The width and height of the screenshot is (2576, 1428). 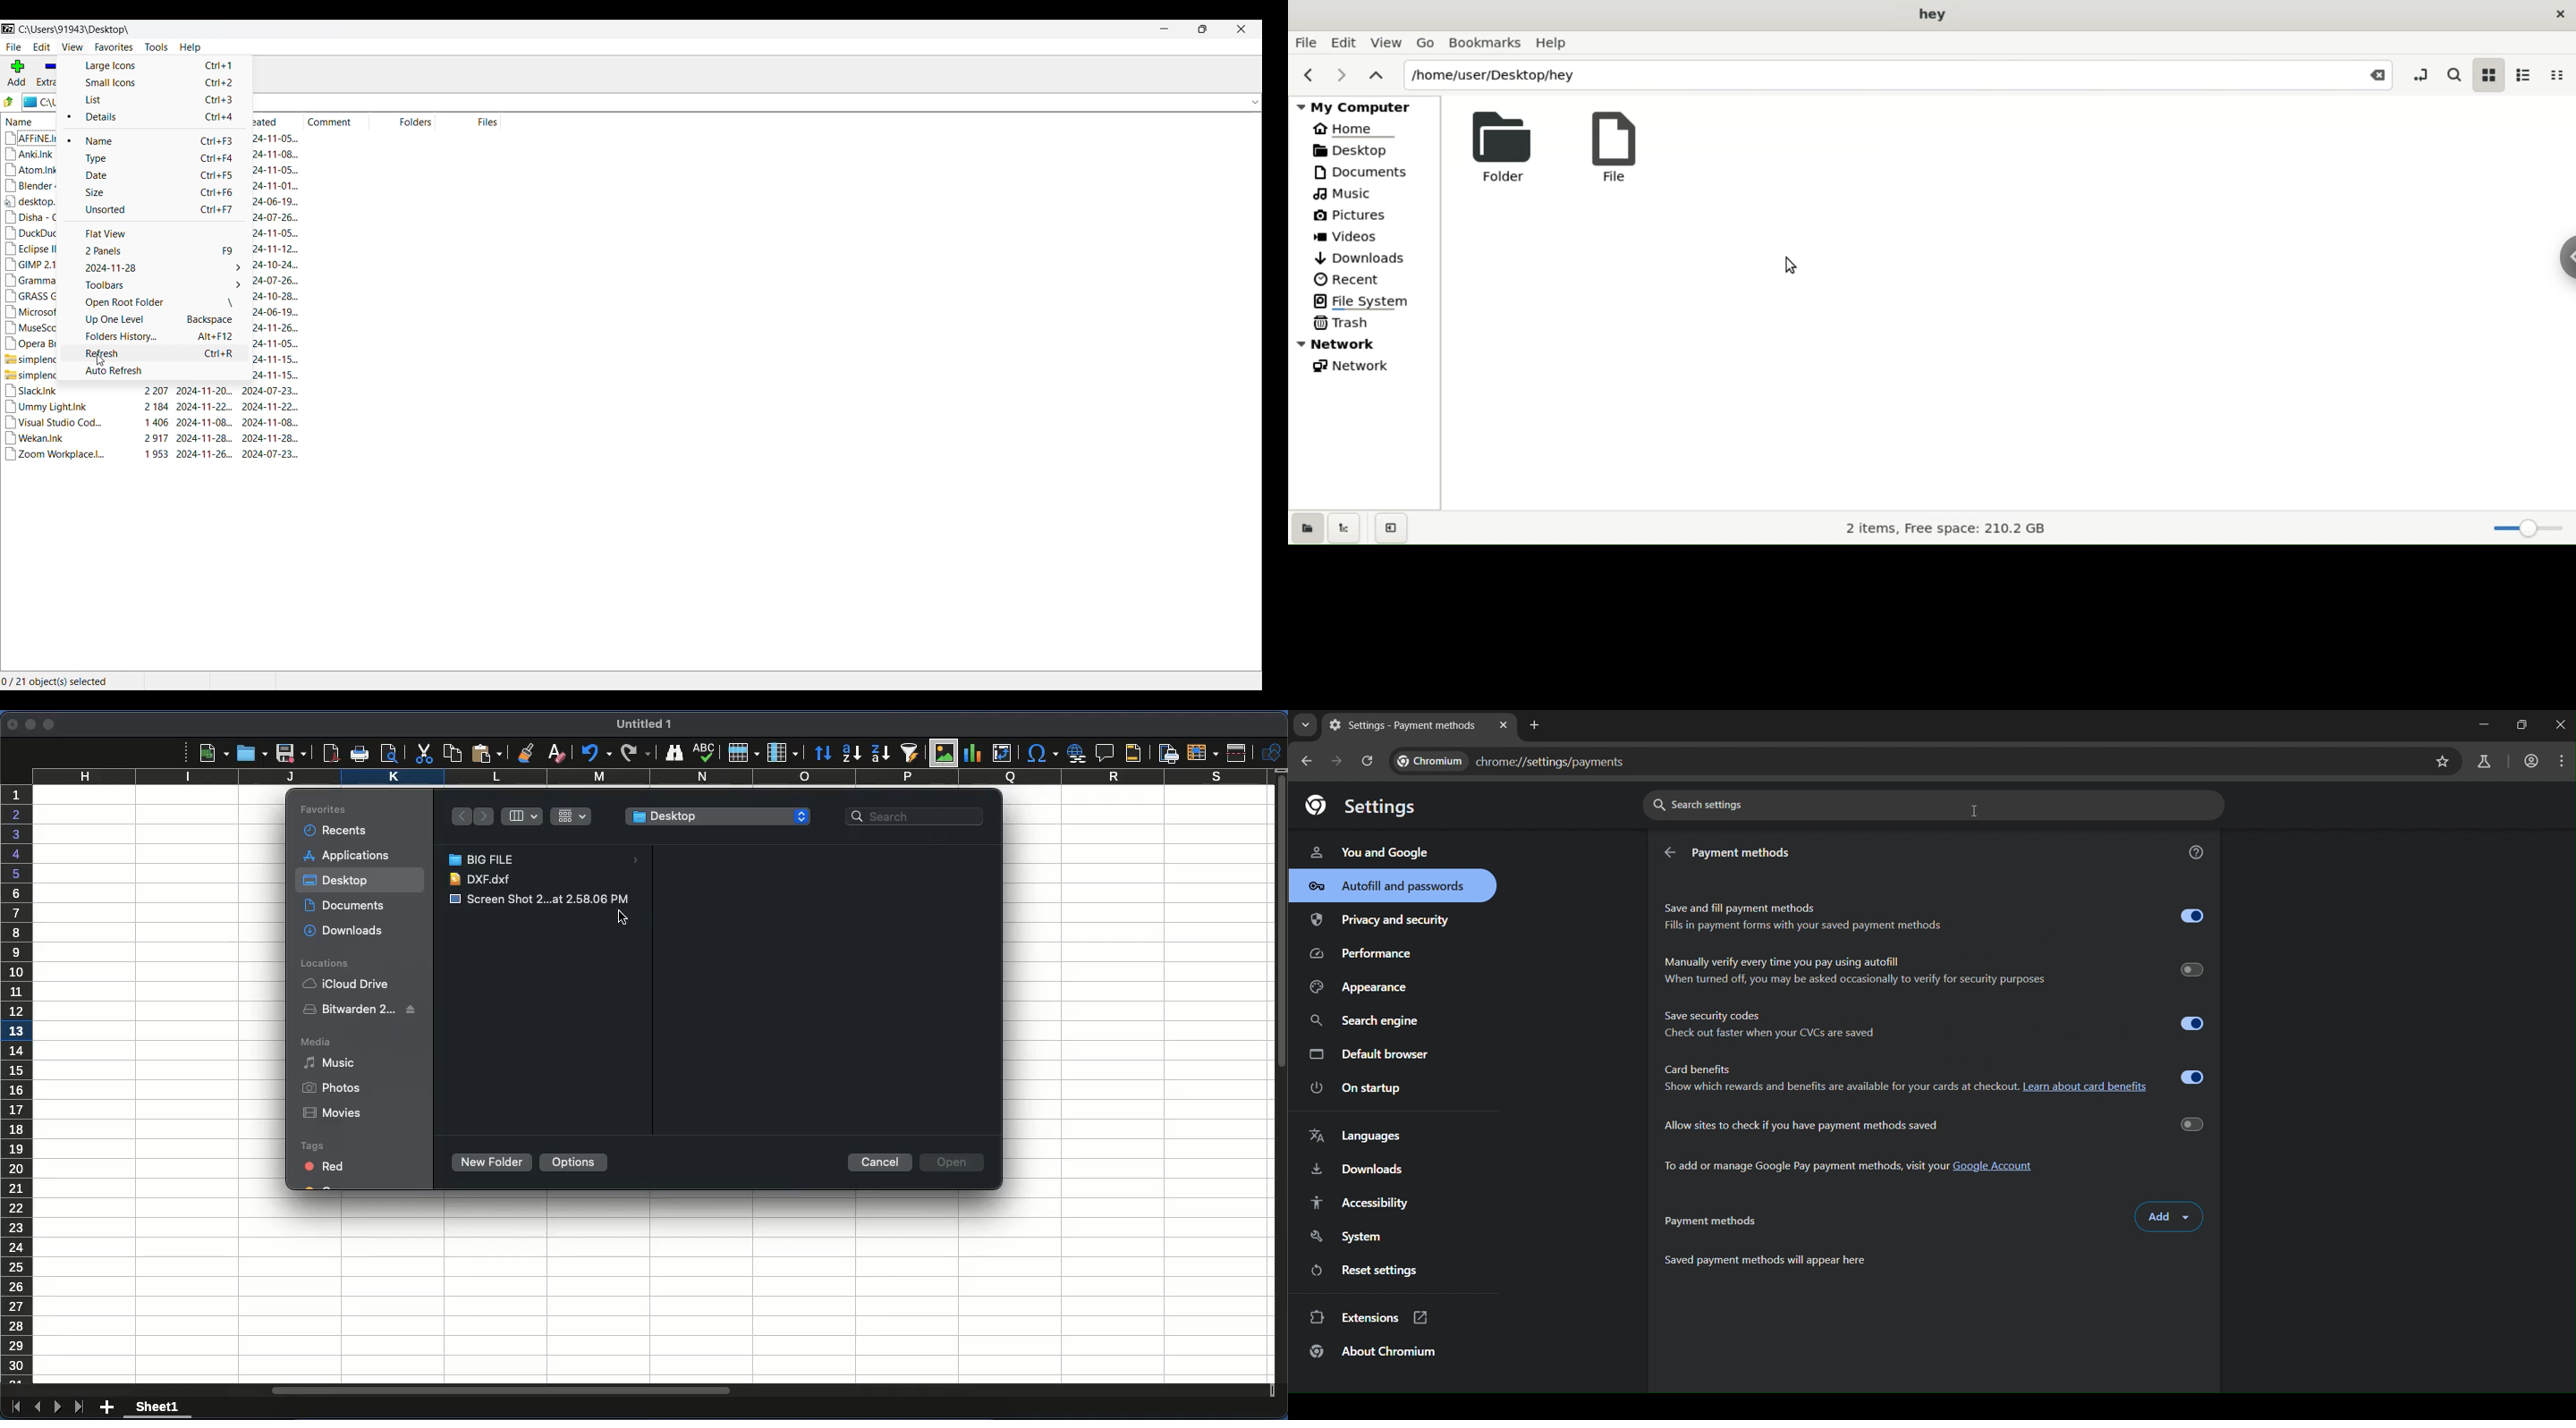 What do you see at coordinates (1713, 1220) in the screenshot?
I see `paymentmethods` at bounding box center [1713, 1220].